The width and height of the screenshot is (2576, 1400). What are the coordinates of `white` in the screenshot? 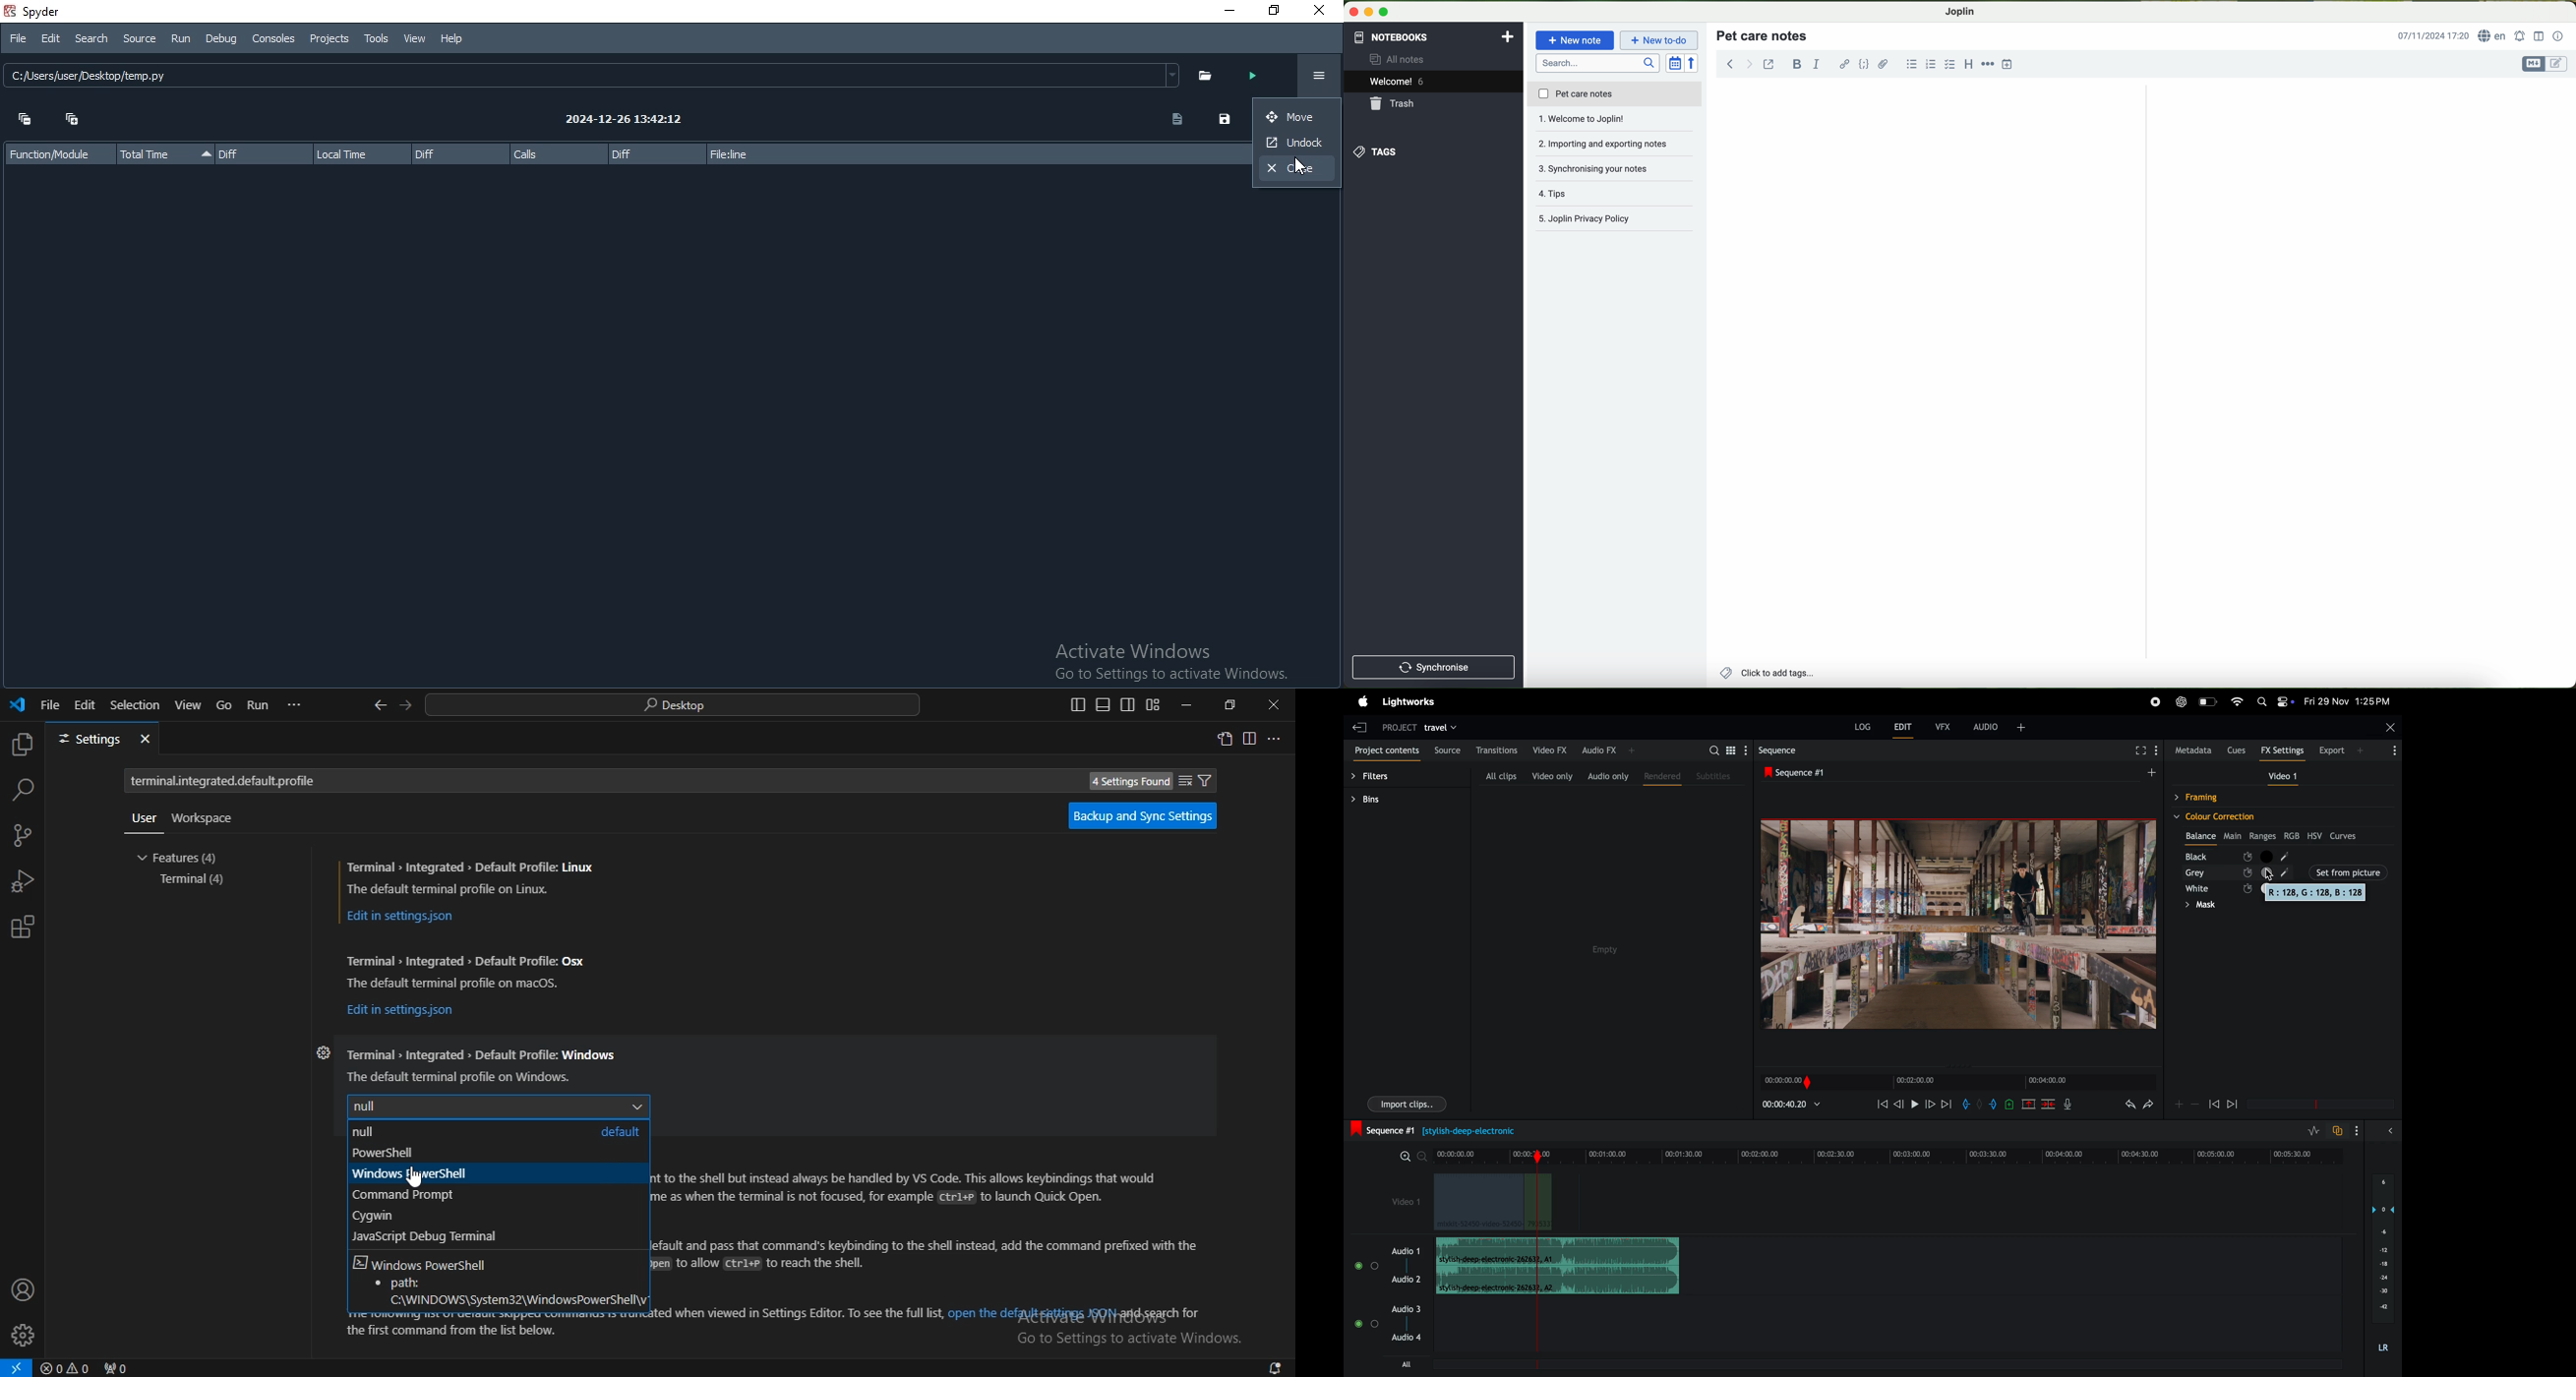 It's located at (2200, 889).